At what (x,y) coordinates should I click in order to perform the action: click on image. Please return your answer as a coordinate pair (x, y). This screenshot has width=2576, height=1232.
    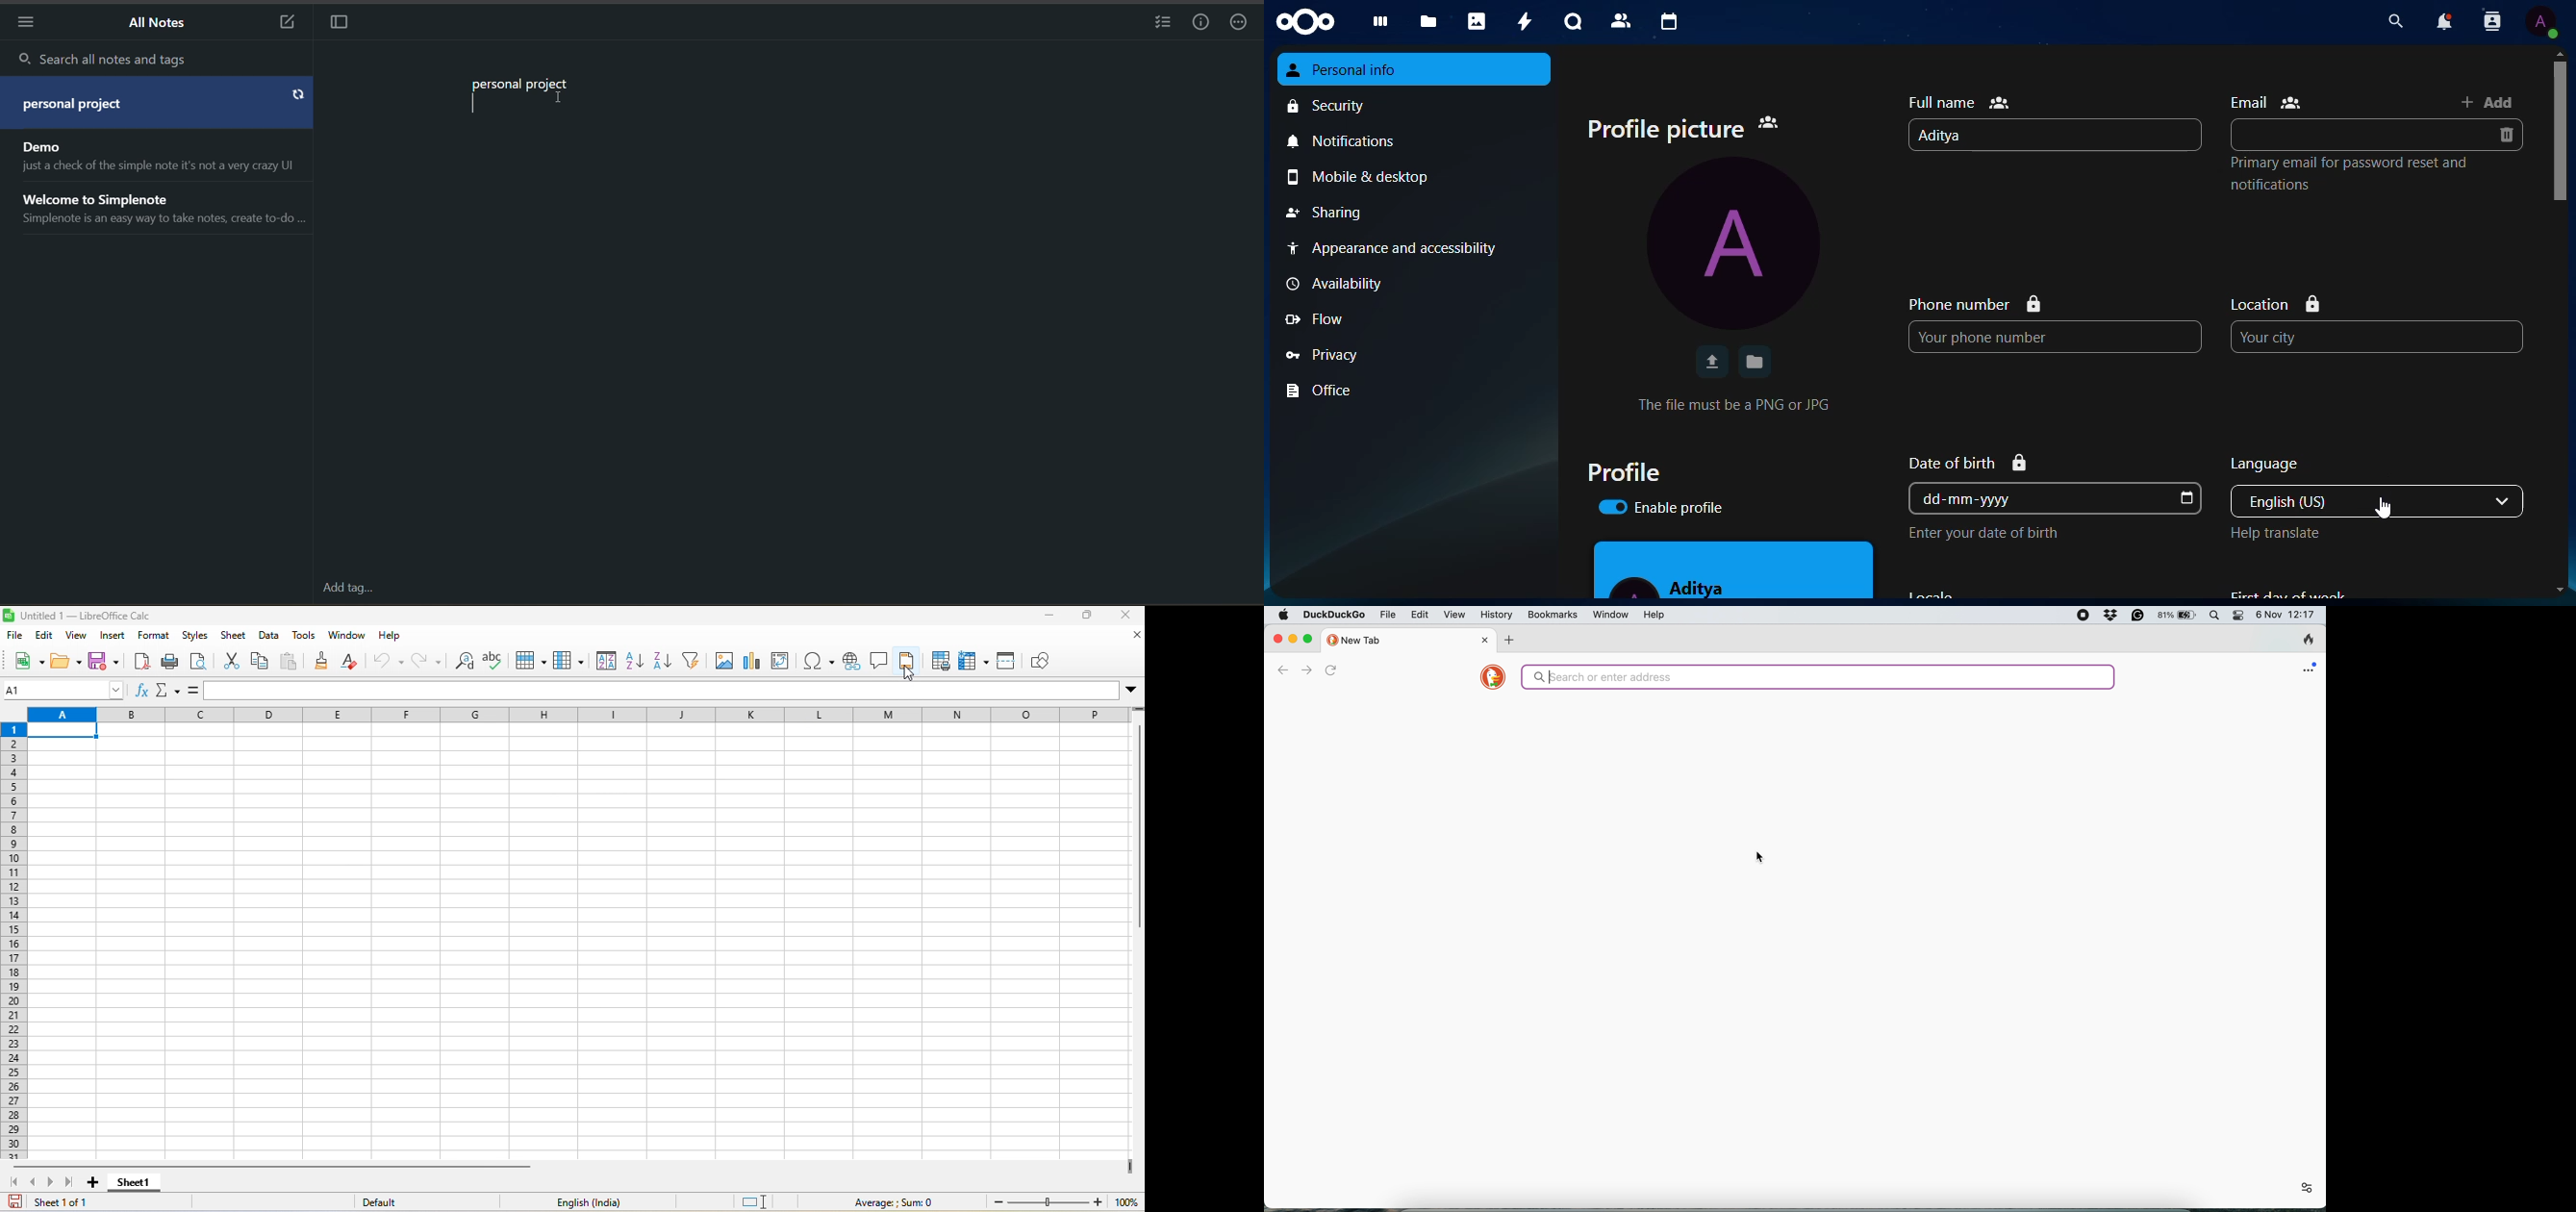
    Looking at the image, I should click on (727, 660).